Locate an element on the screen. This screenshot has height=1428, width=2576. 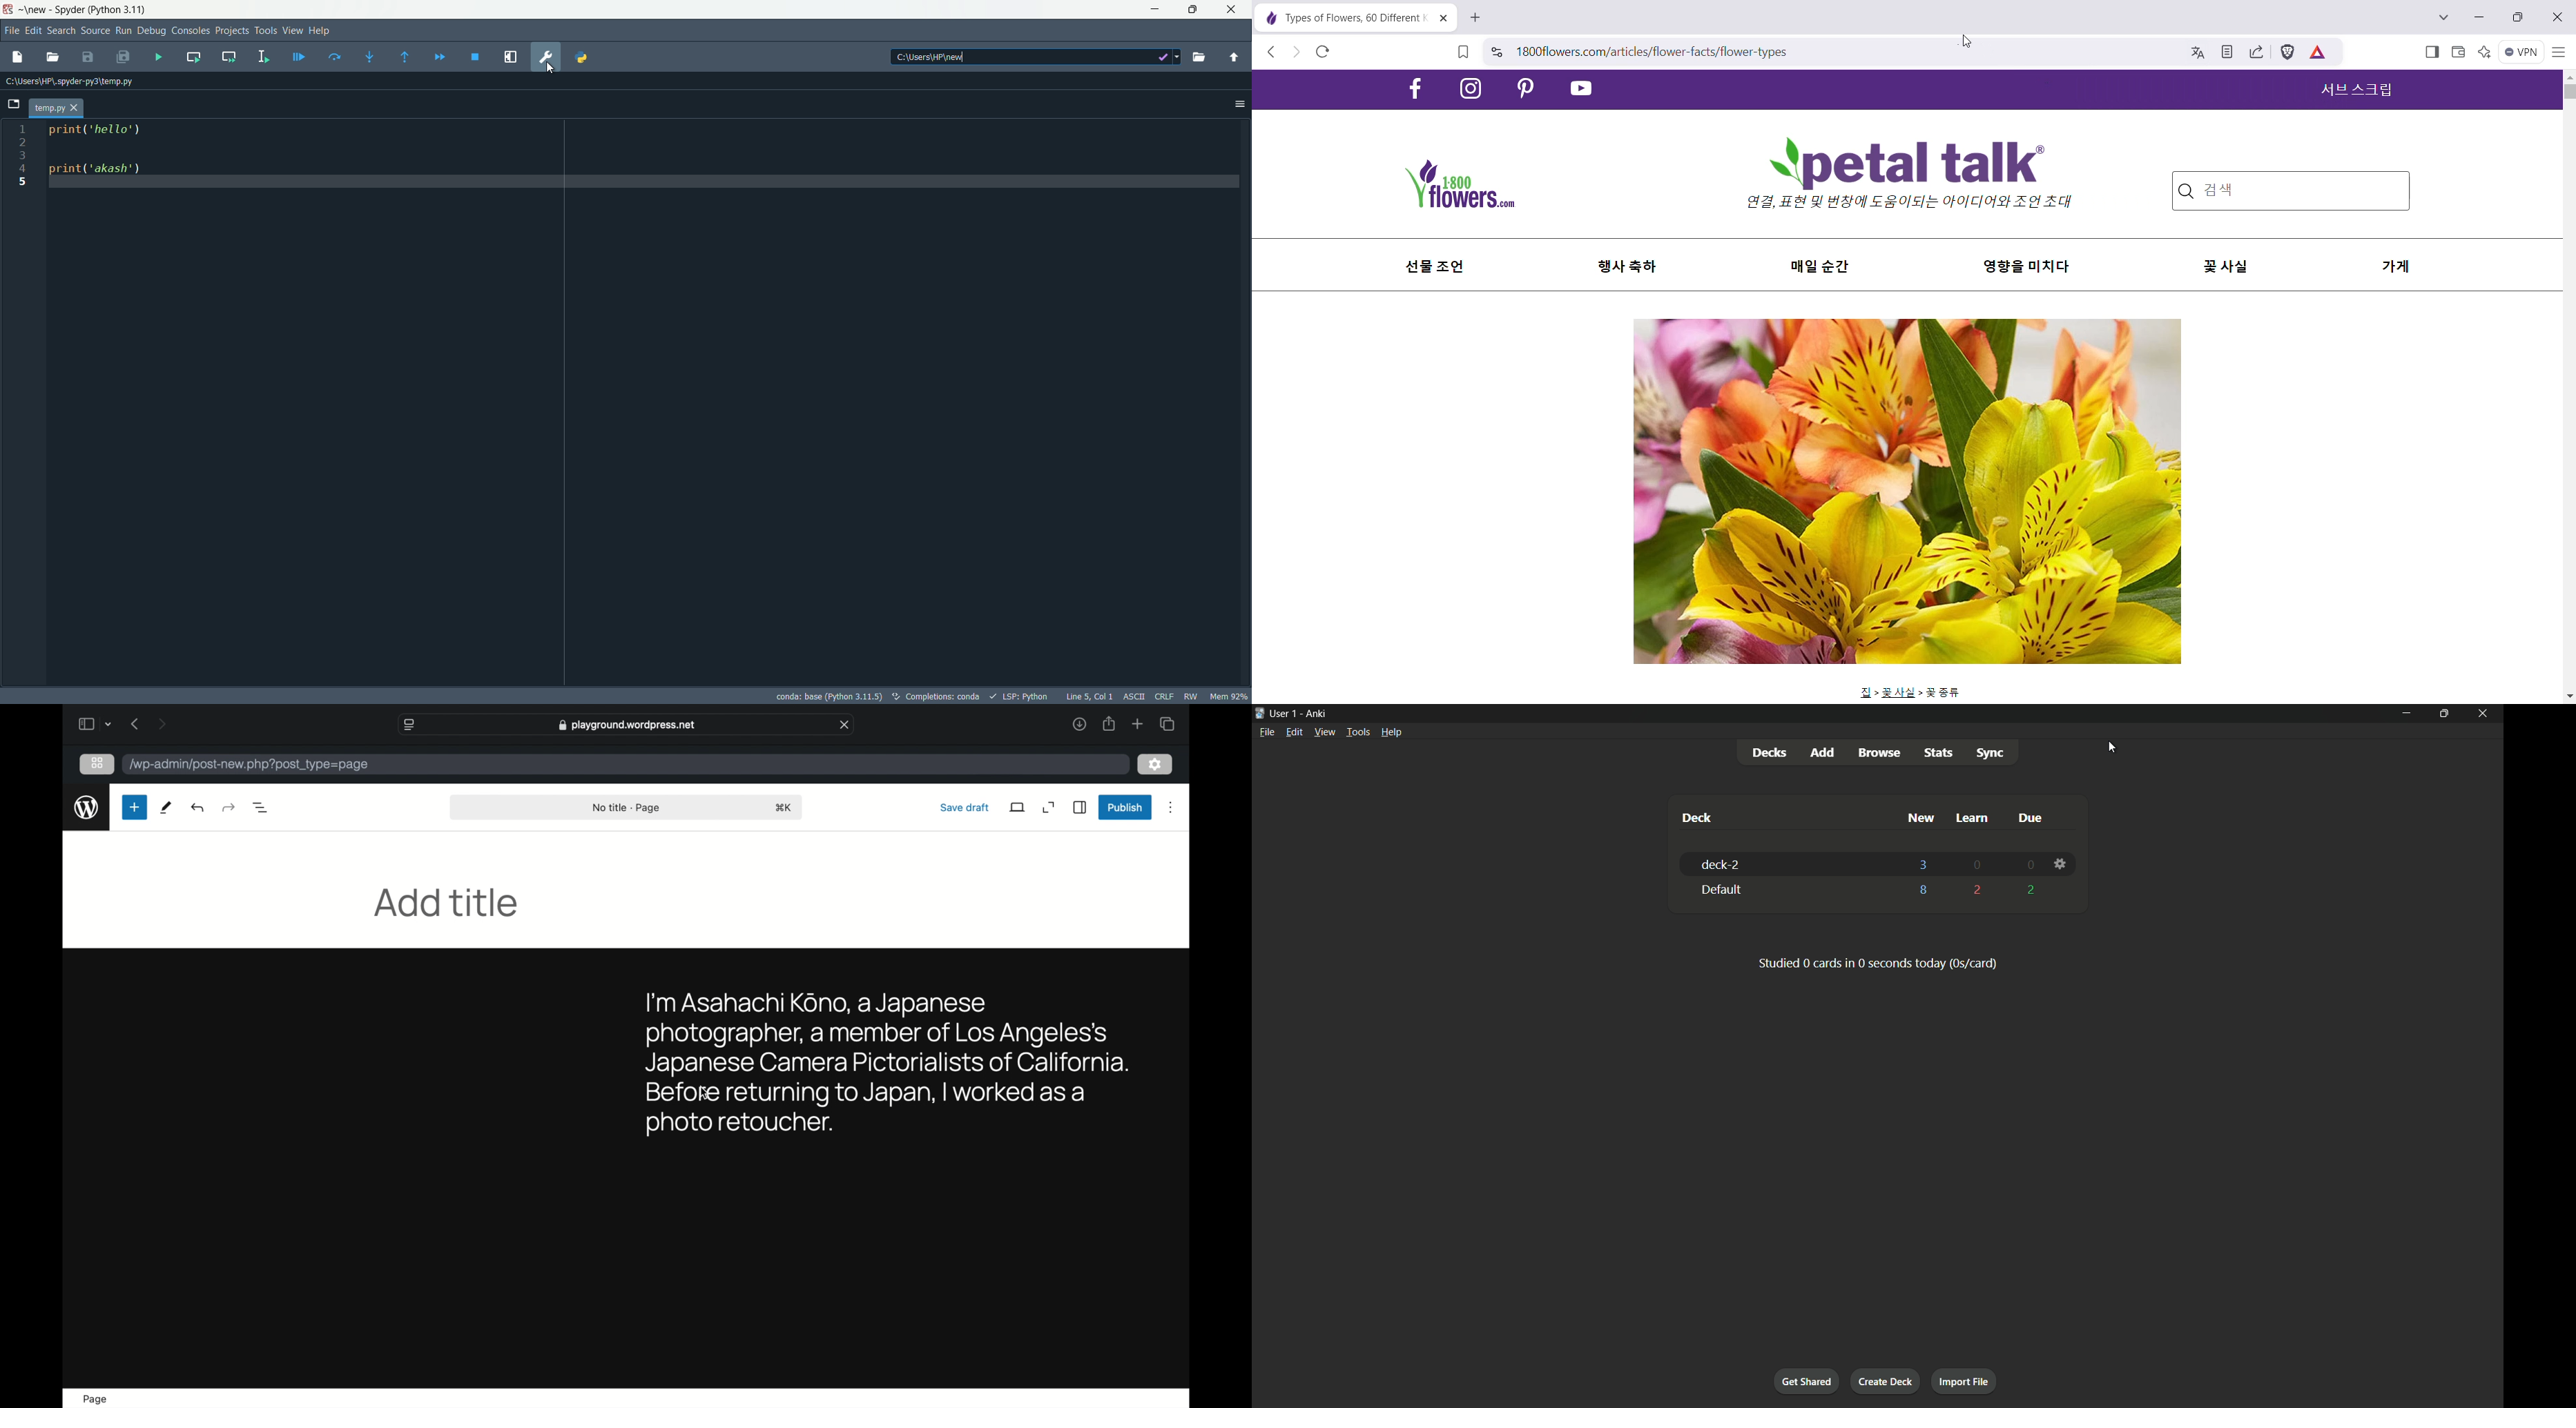
1 2 3 4 5 is located at coordinates (23, 161).